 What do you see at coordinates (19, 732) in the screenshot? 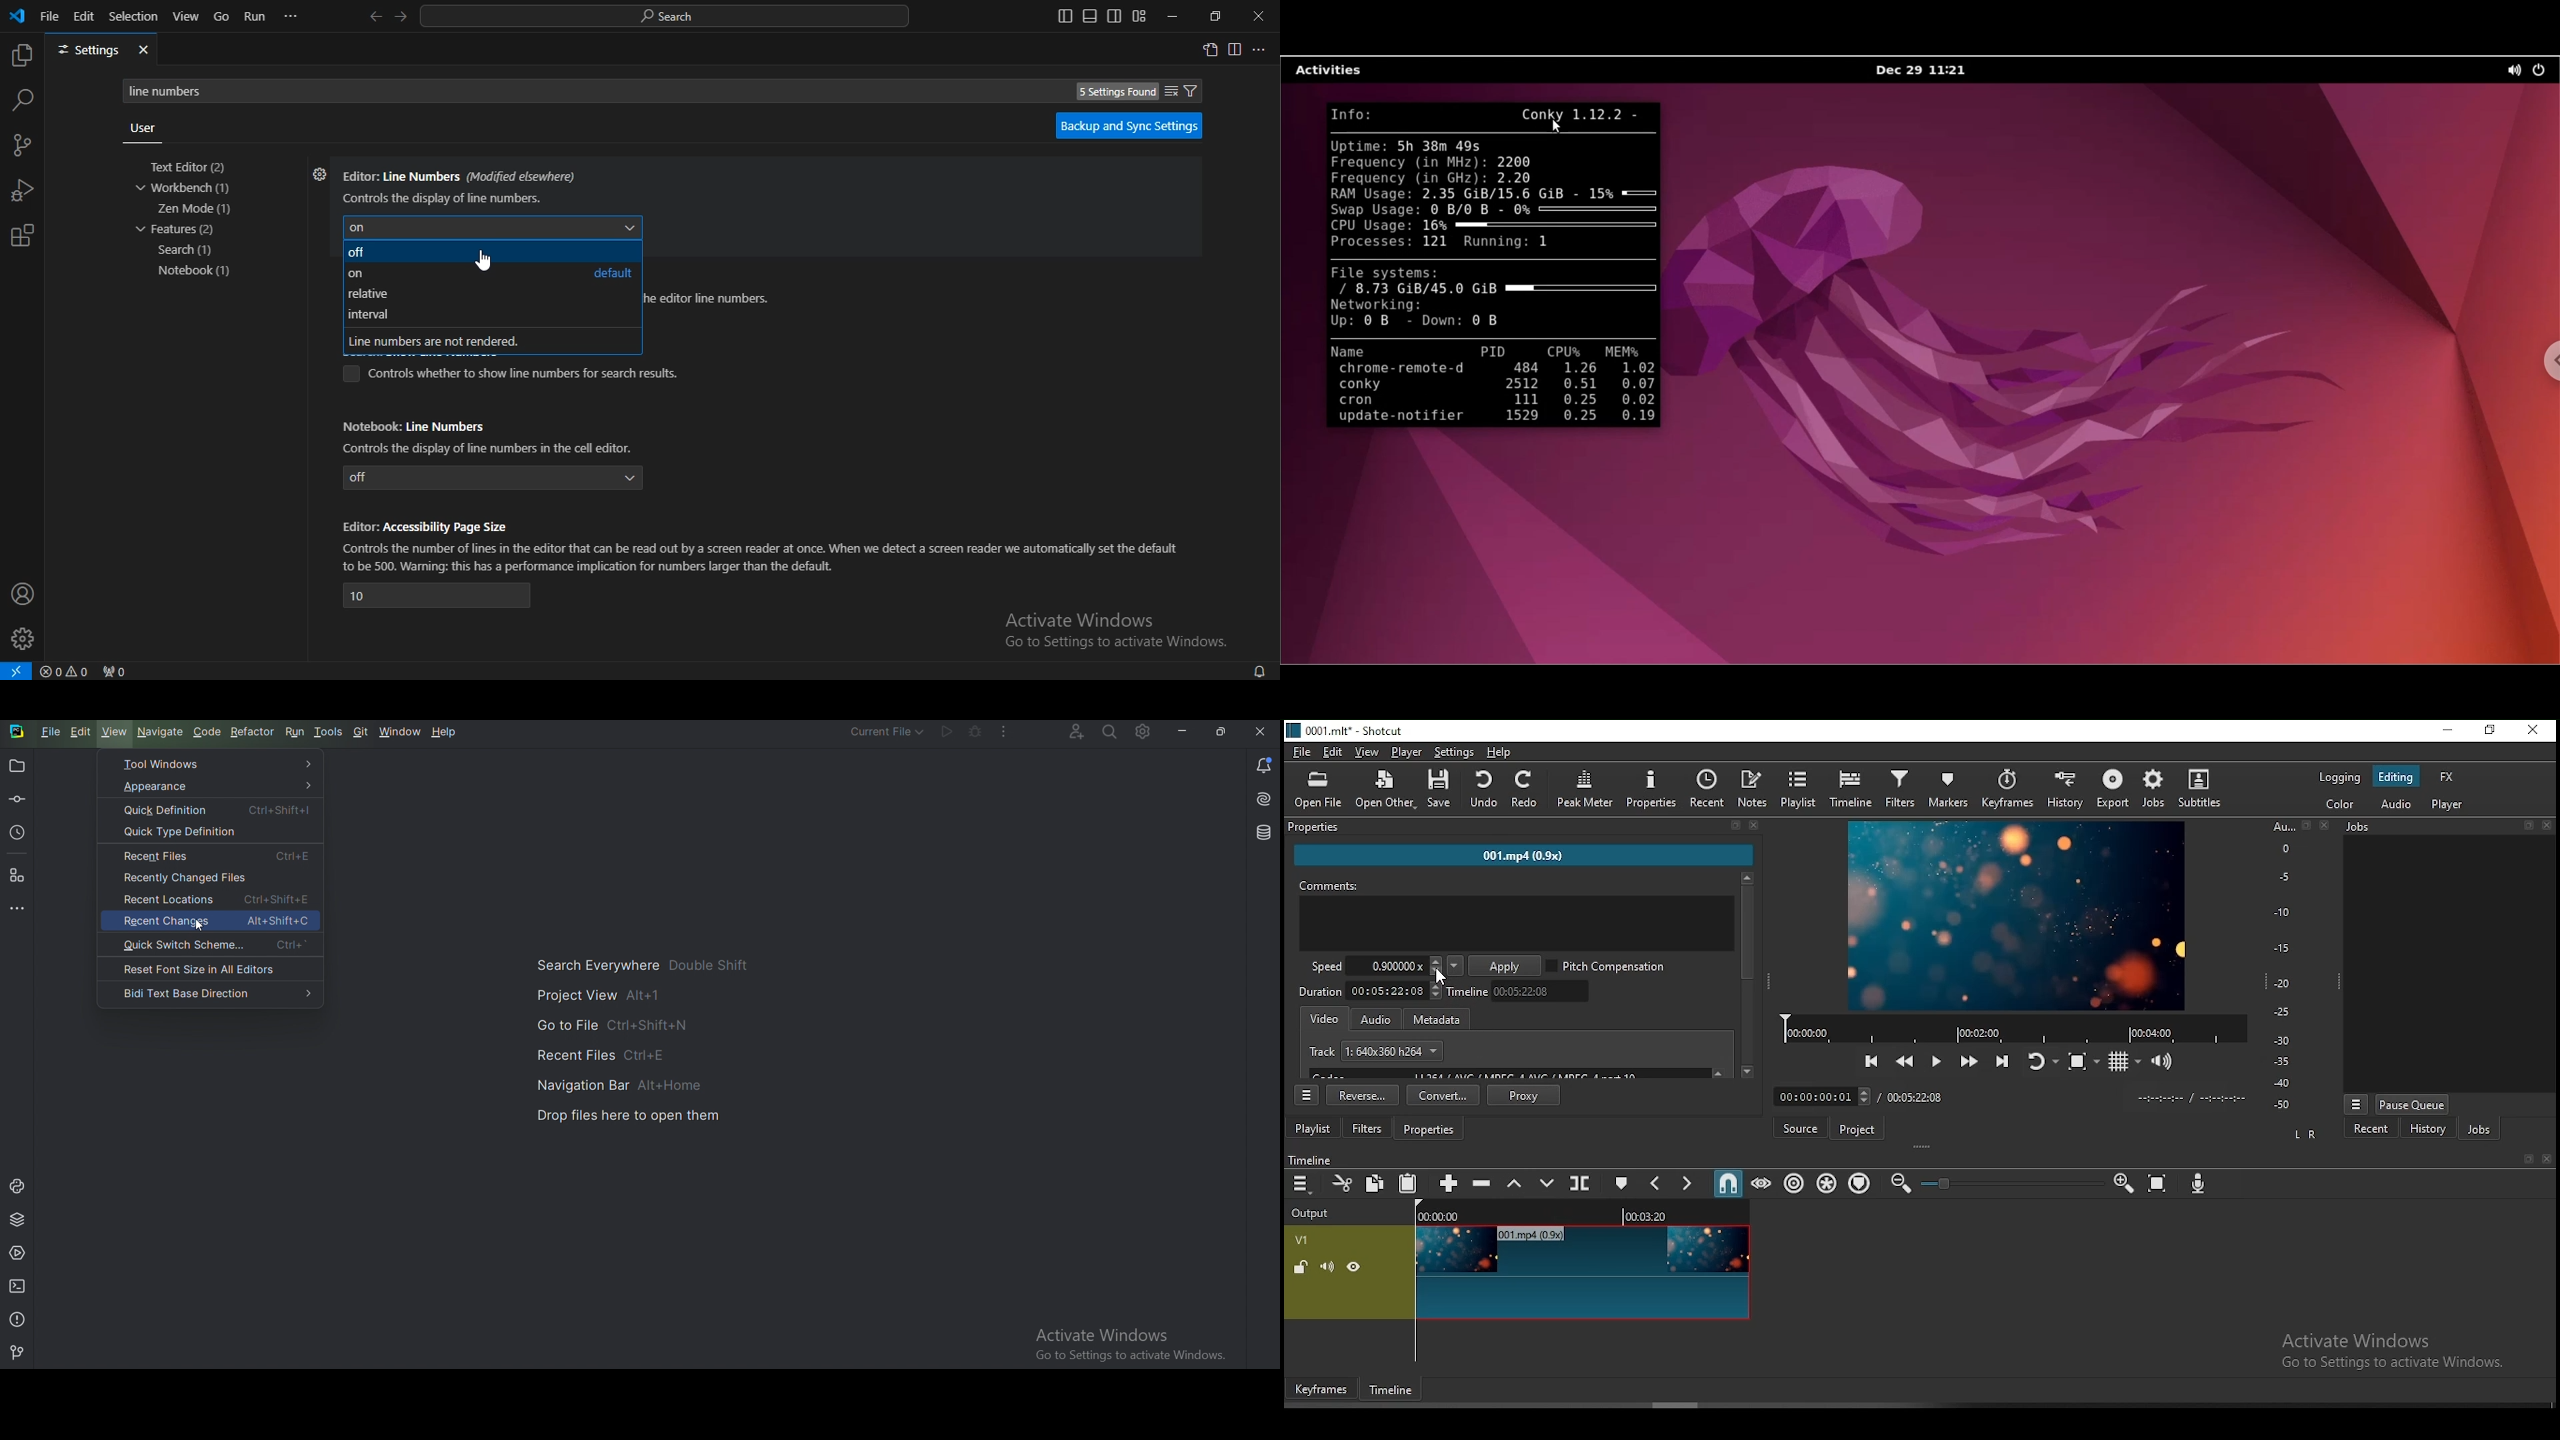
I see `pycharm` at bounding box center [19, 732].